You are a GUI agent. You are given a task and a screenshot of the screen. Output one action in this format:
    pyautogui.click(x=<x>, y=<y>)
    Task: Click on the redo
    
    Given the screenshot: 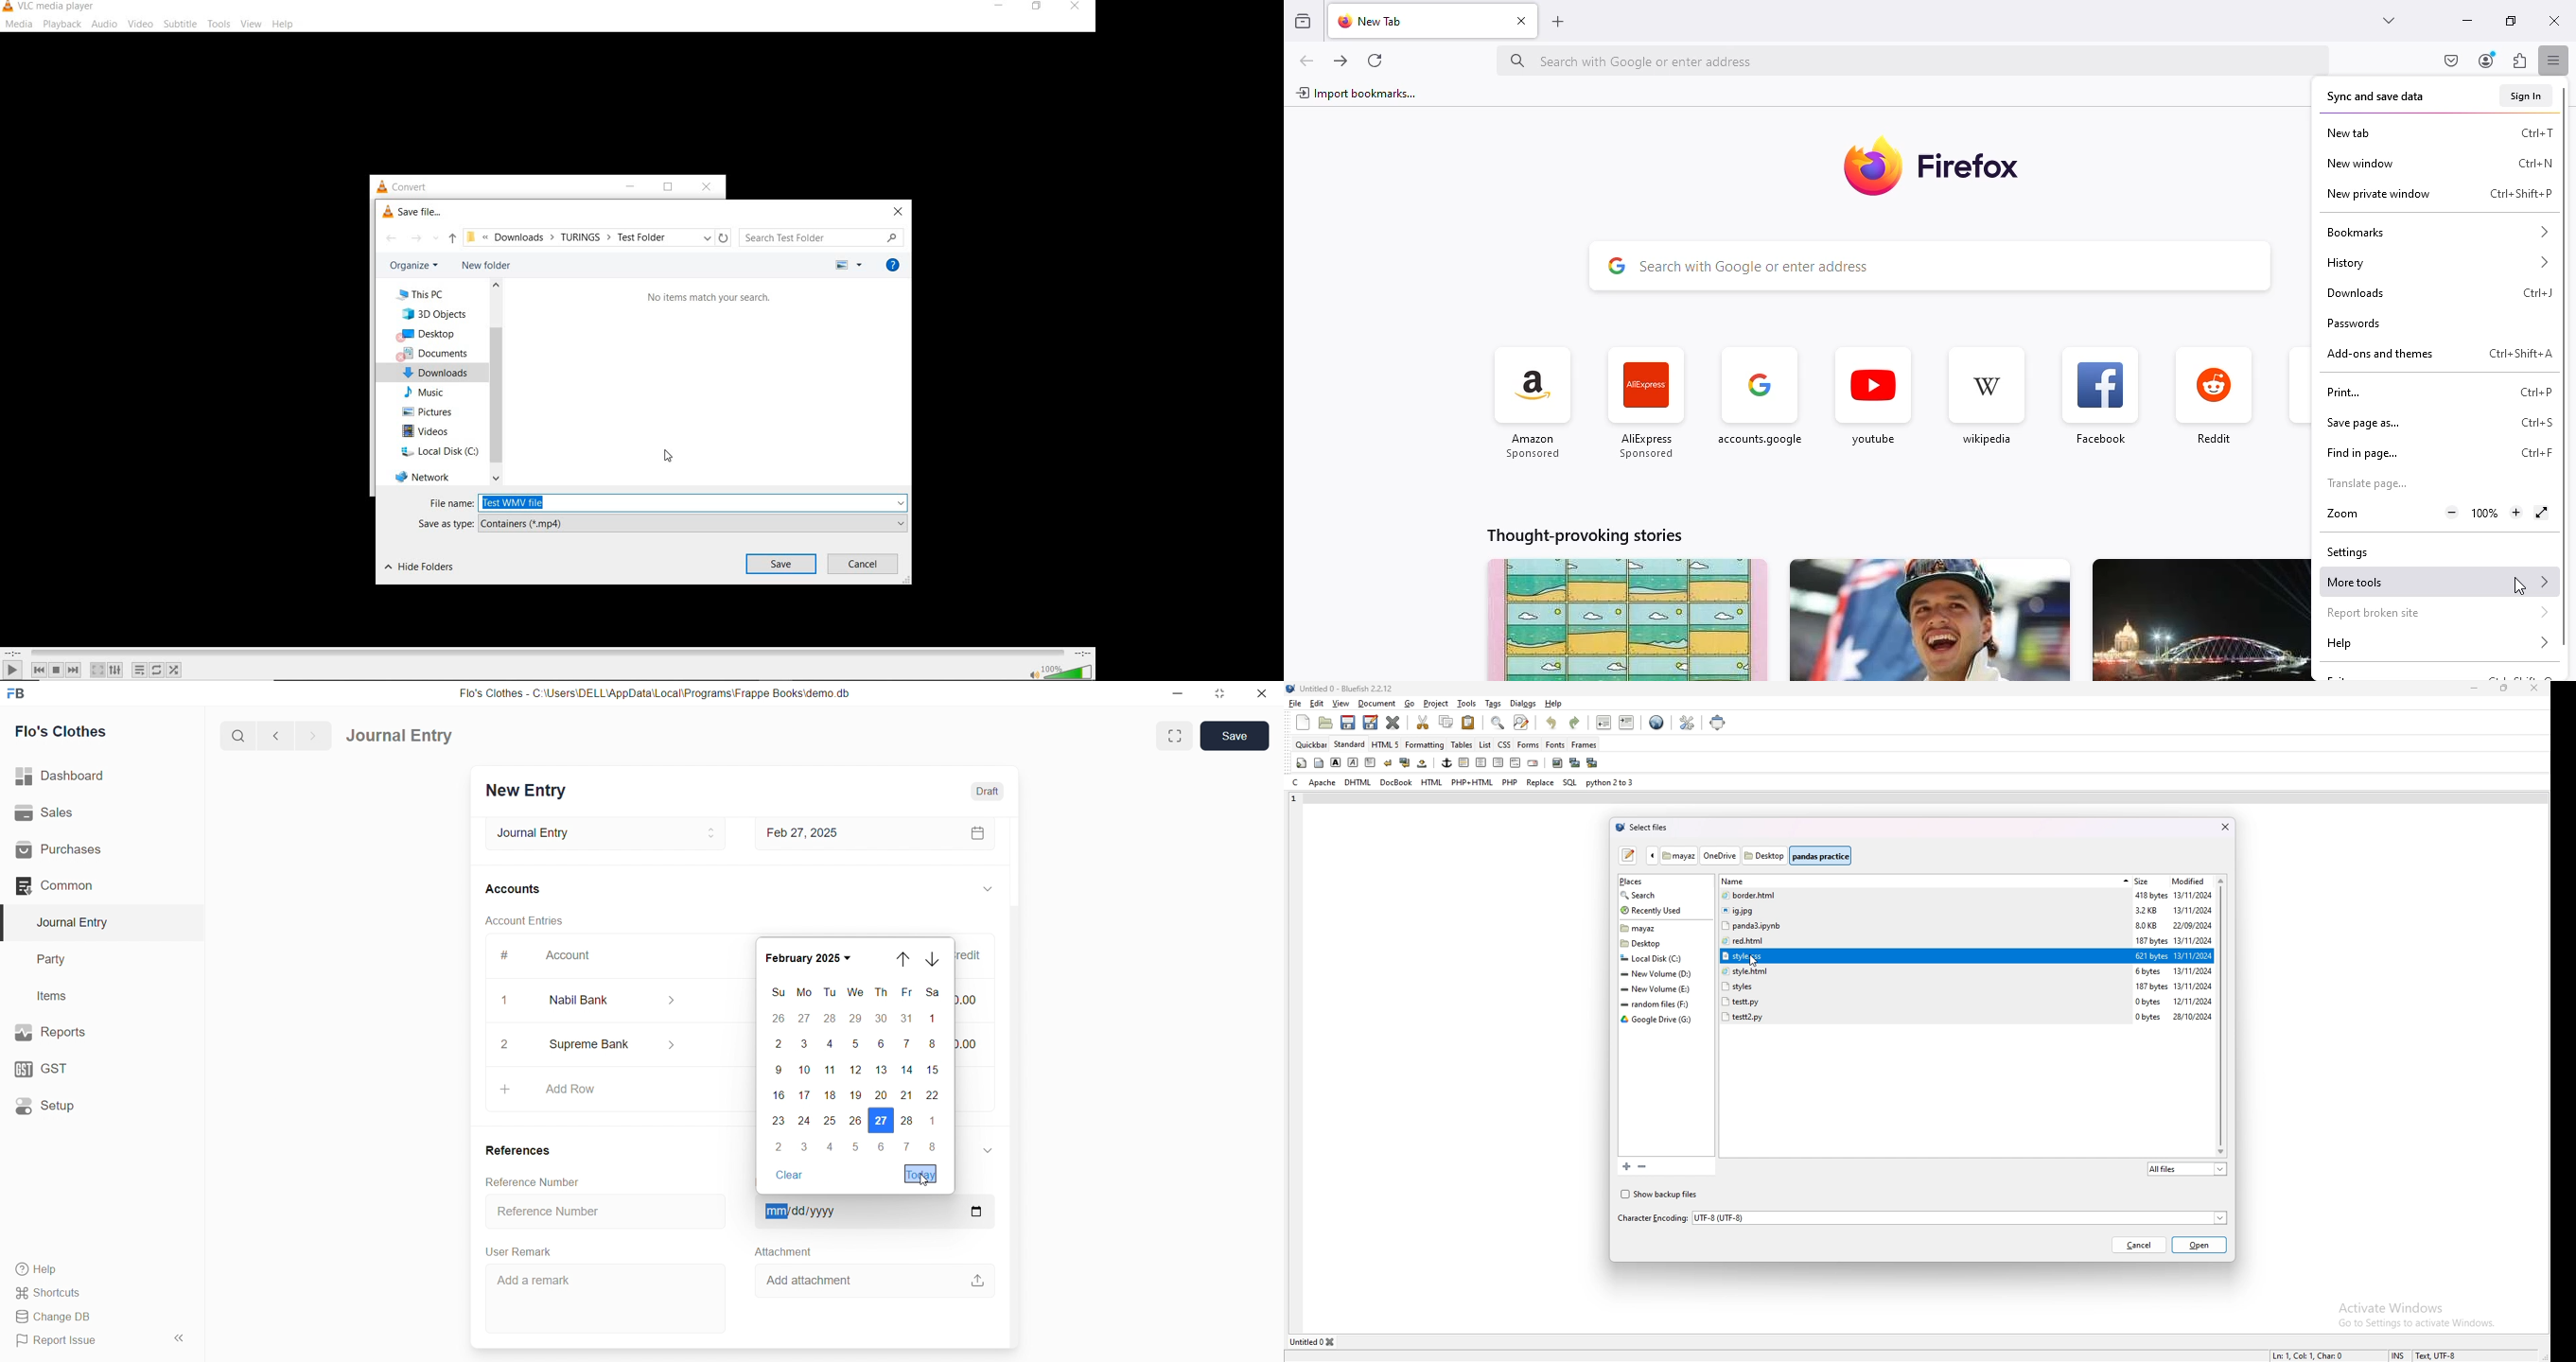 What is the action you would take?
    pyautogui.click(x=1577, y=723)
    